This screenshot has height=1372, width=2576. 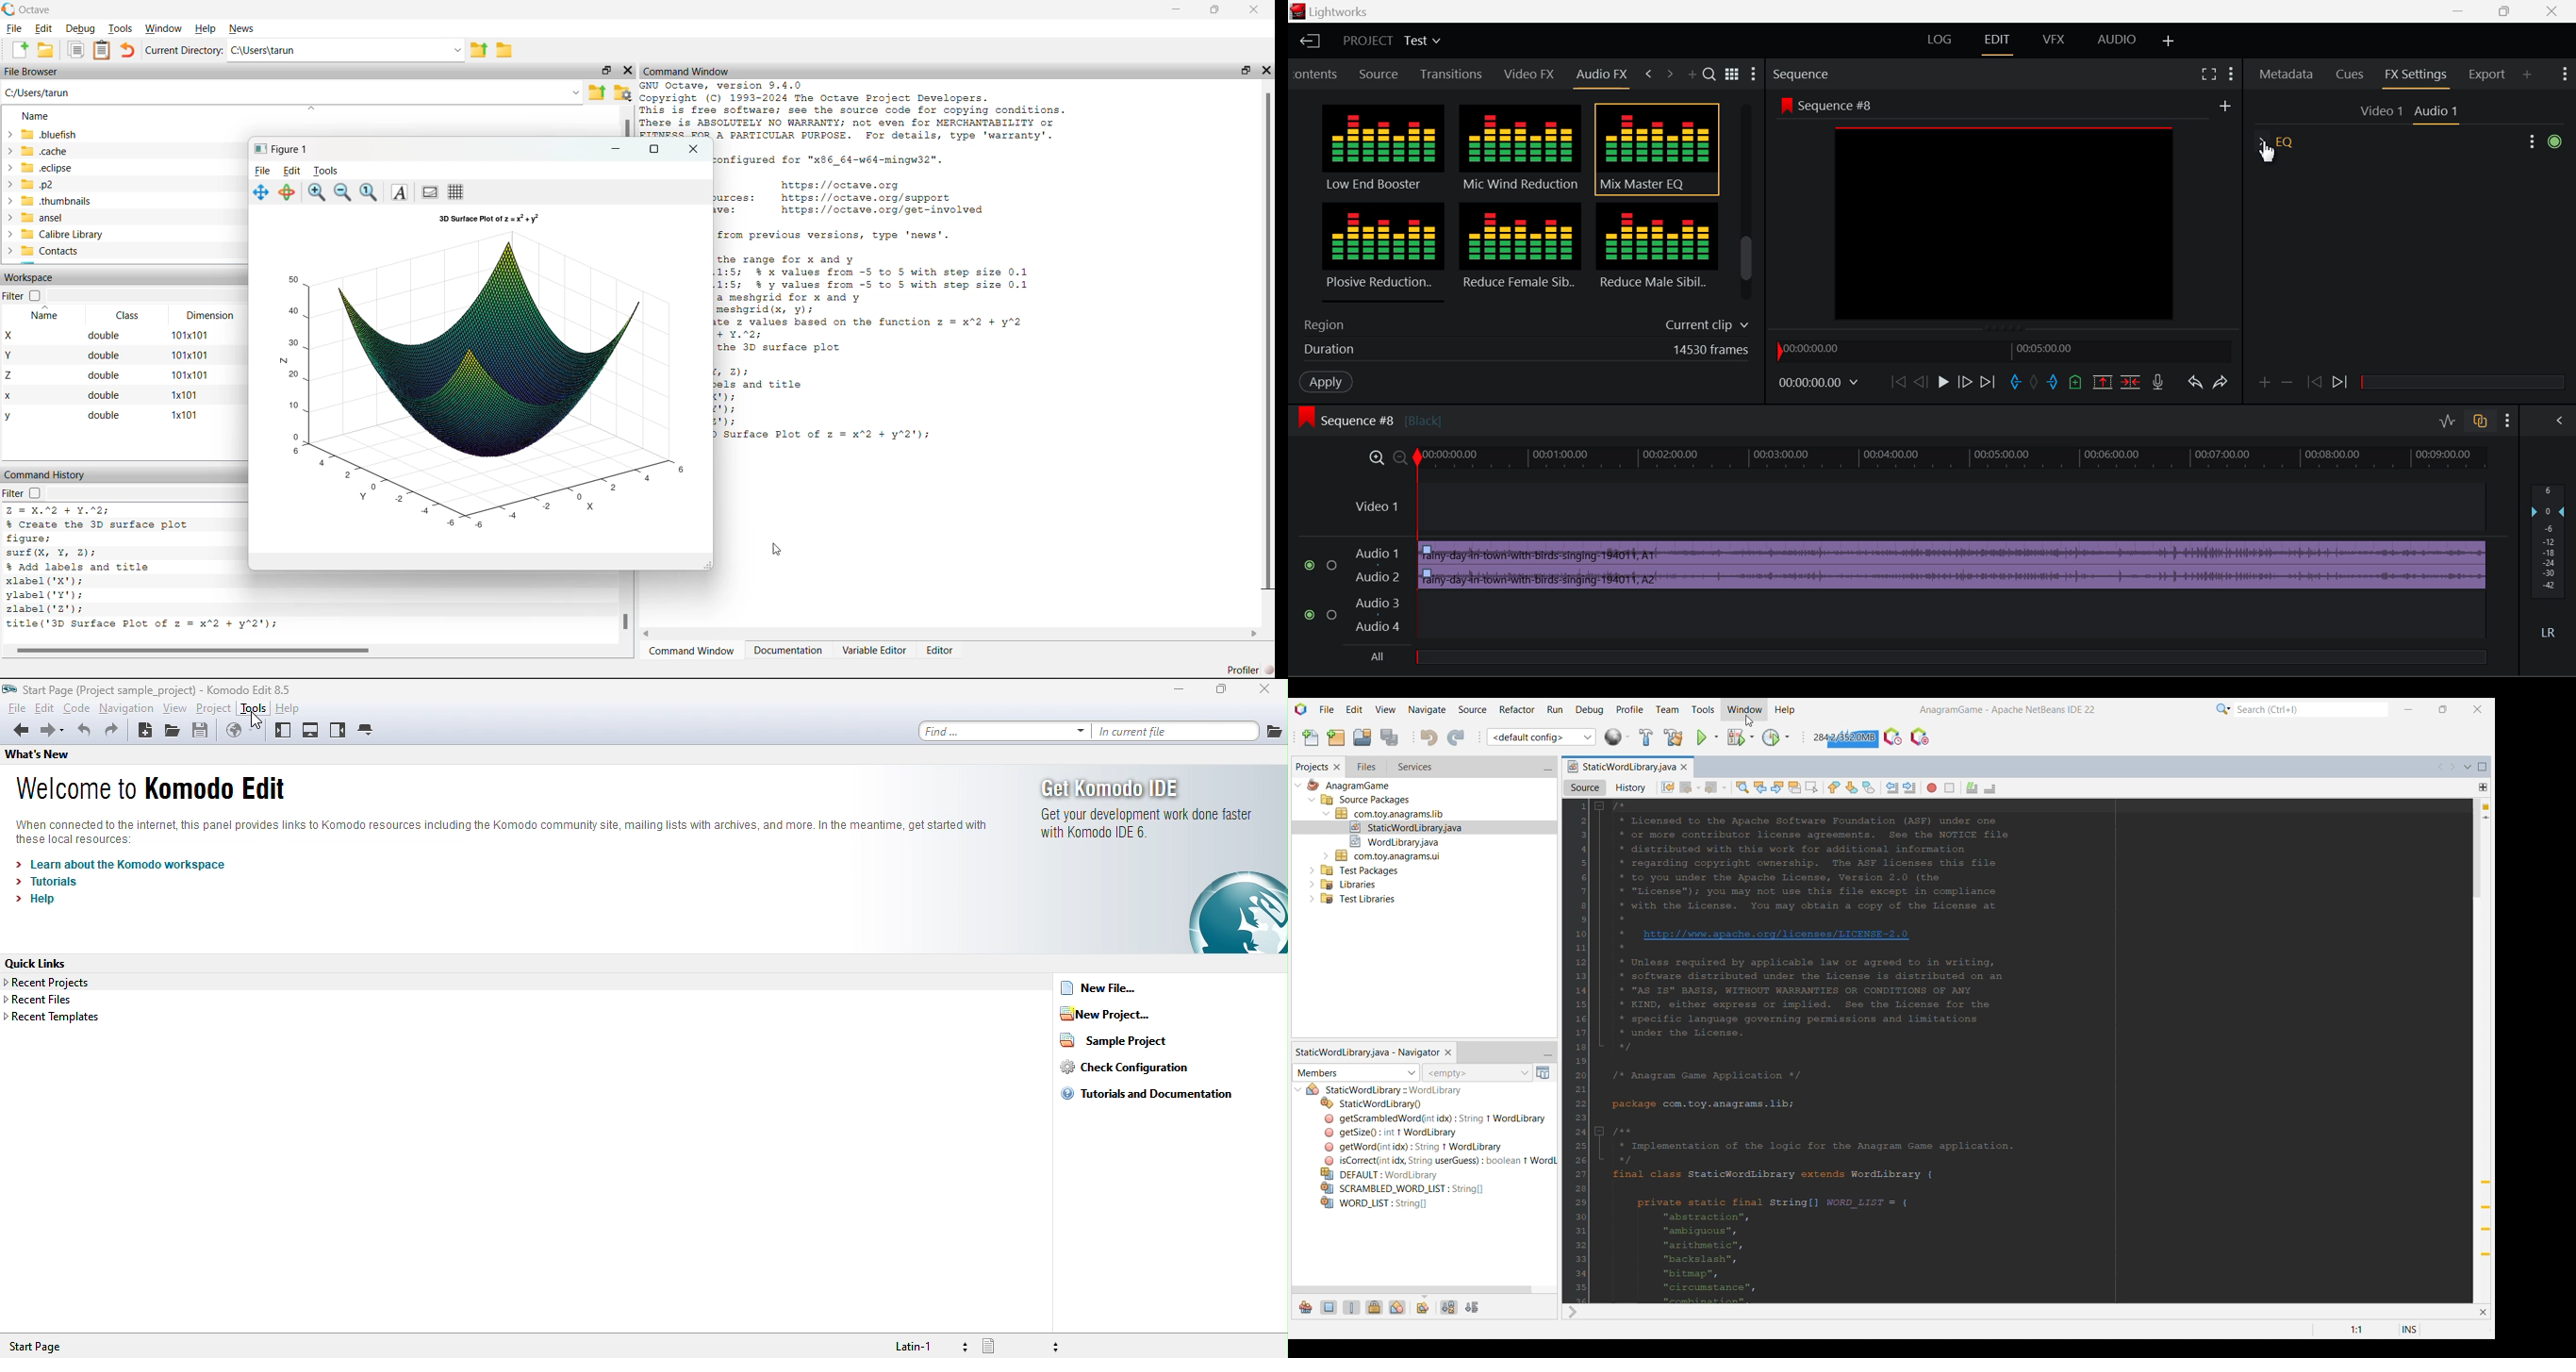 What do you see at coordinates (52, 1001) in the screenshot?
I see `recent files` at bounding box center [52, 1001].